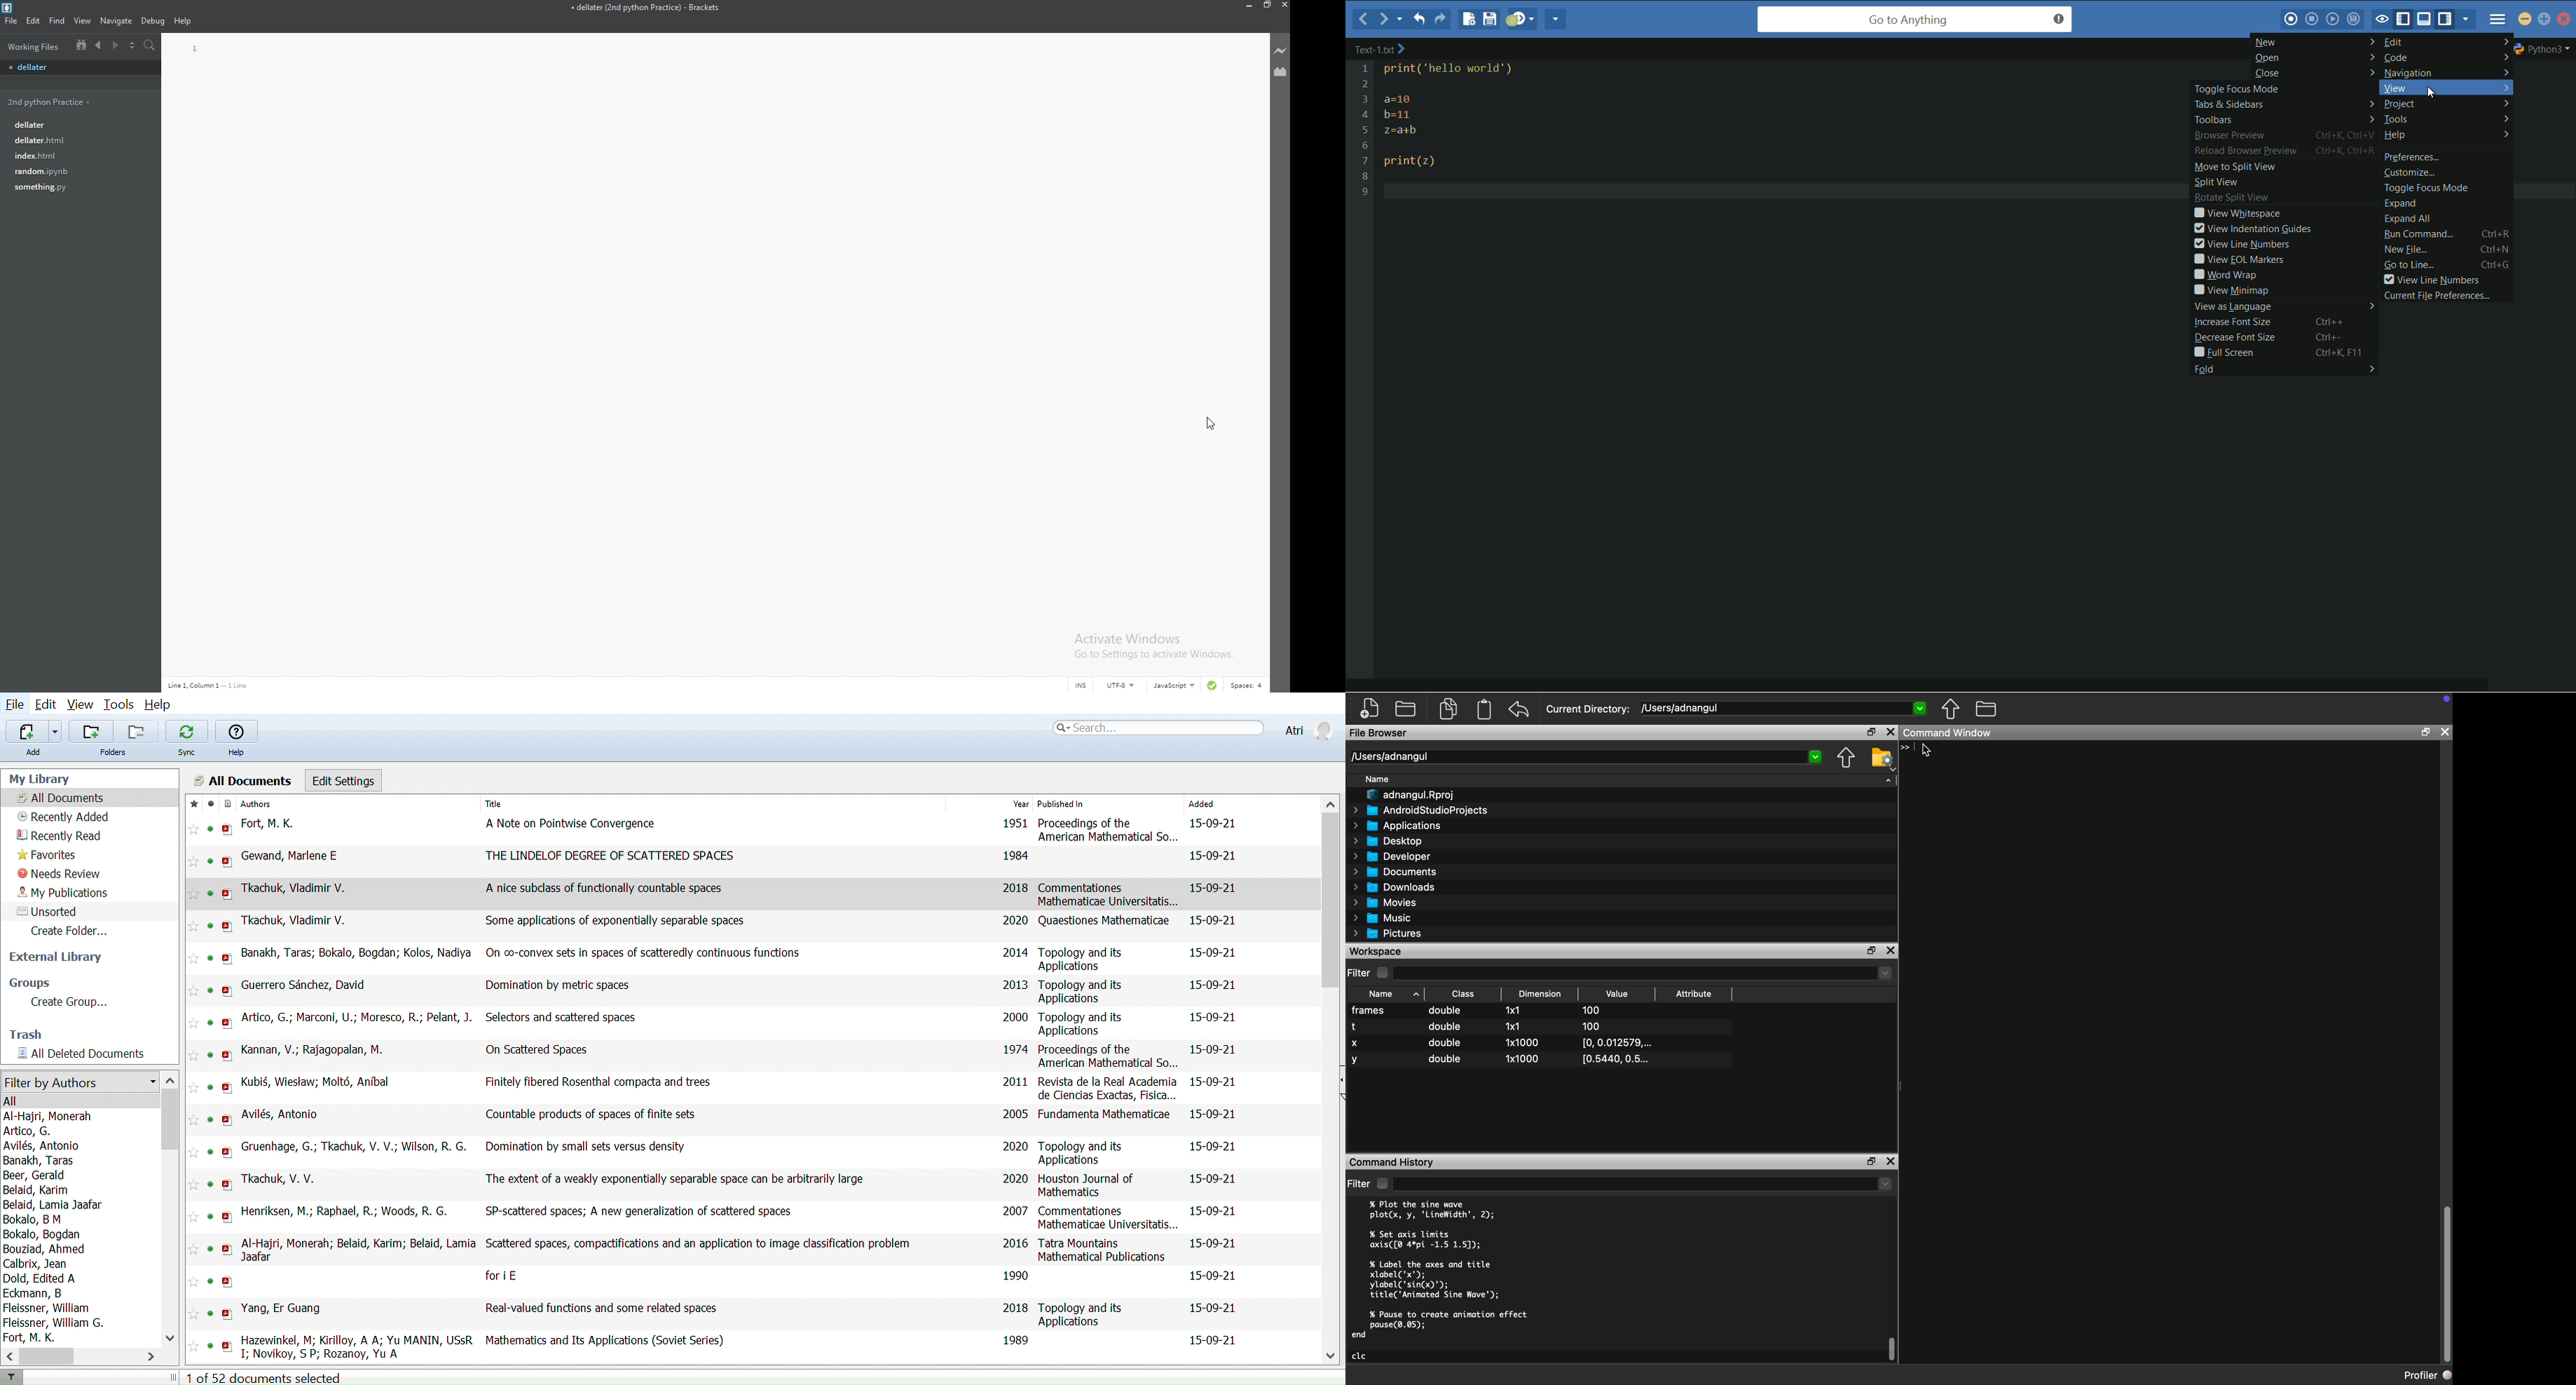  I want to click on open PDF, so click(228, 991).